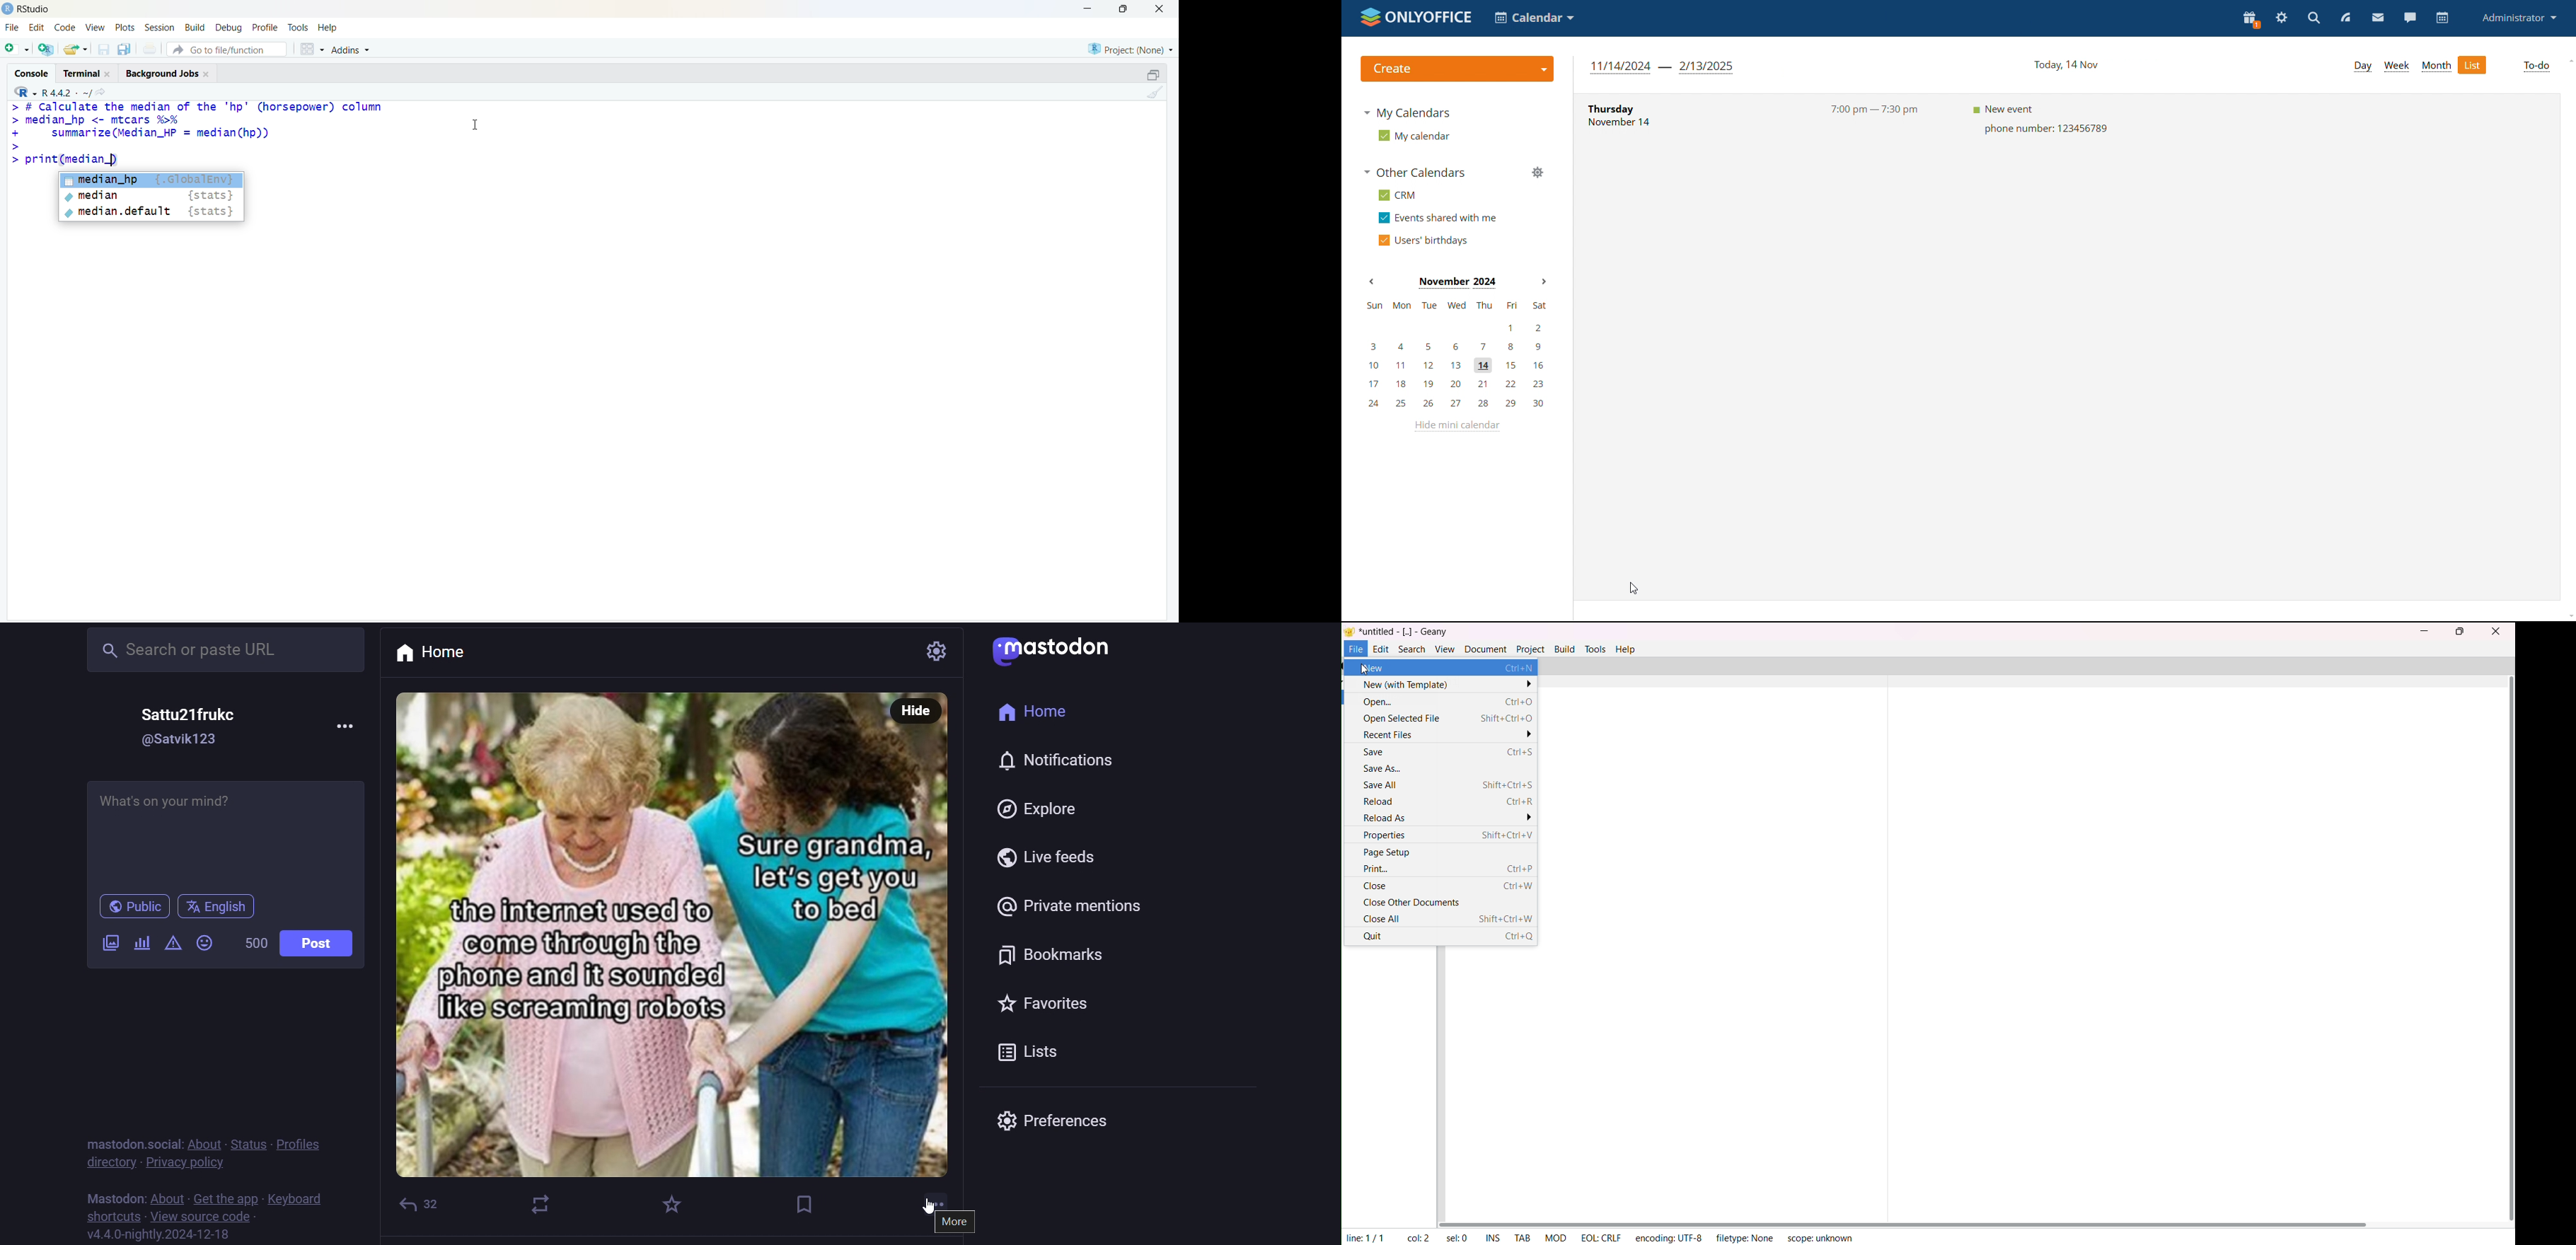 This screenshot has height=1260, width=2576. Describe the element at coordinates (1635, 587) in the screenshot. I see `cursor` at that location.